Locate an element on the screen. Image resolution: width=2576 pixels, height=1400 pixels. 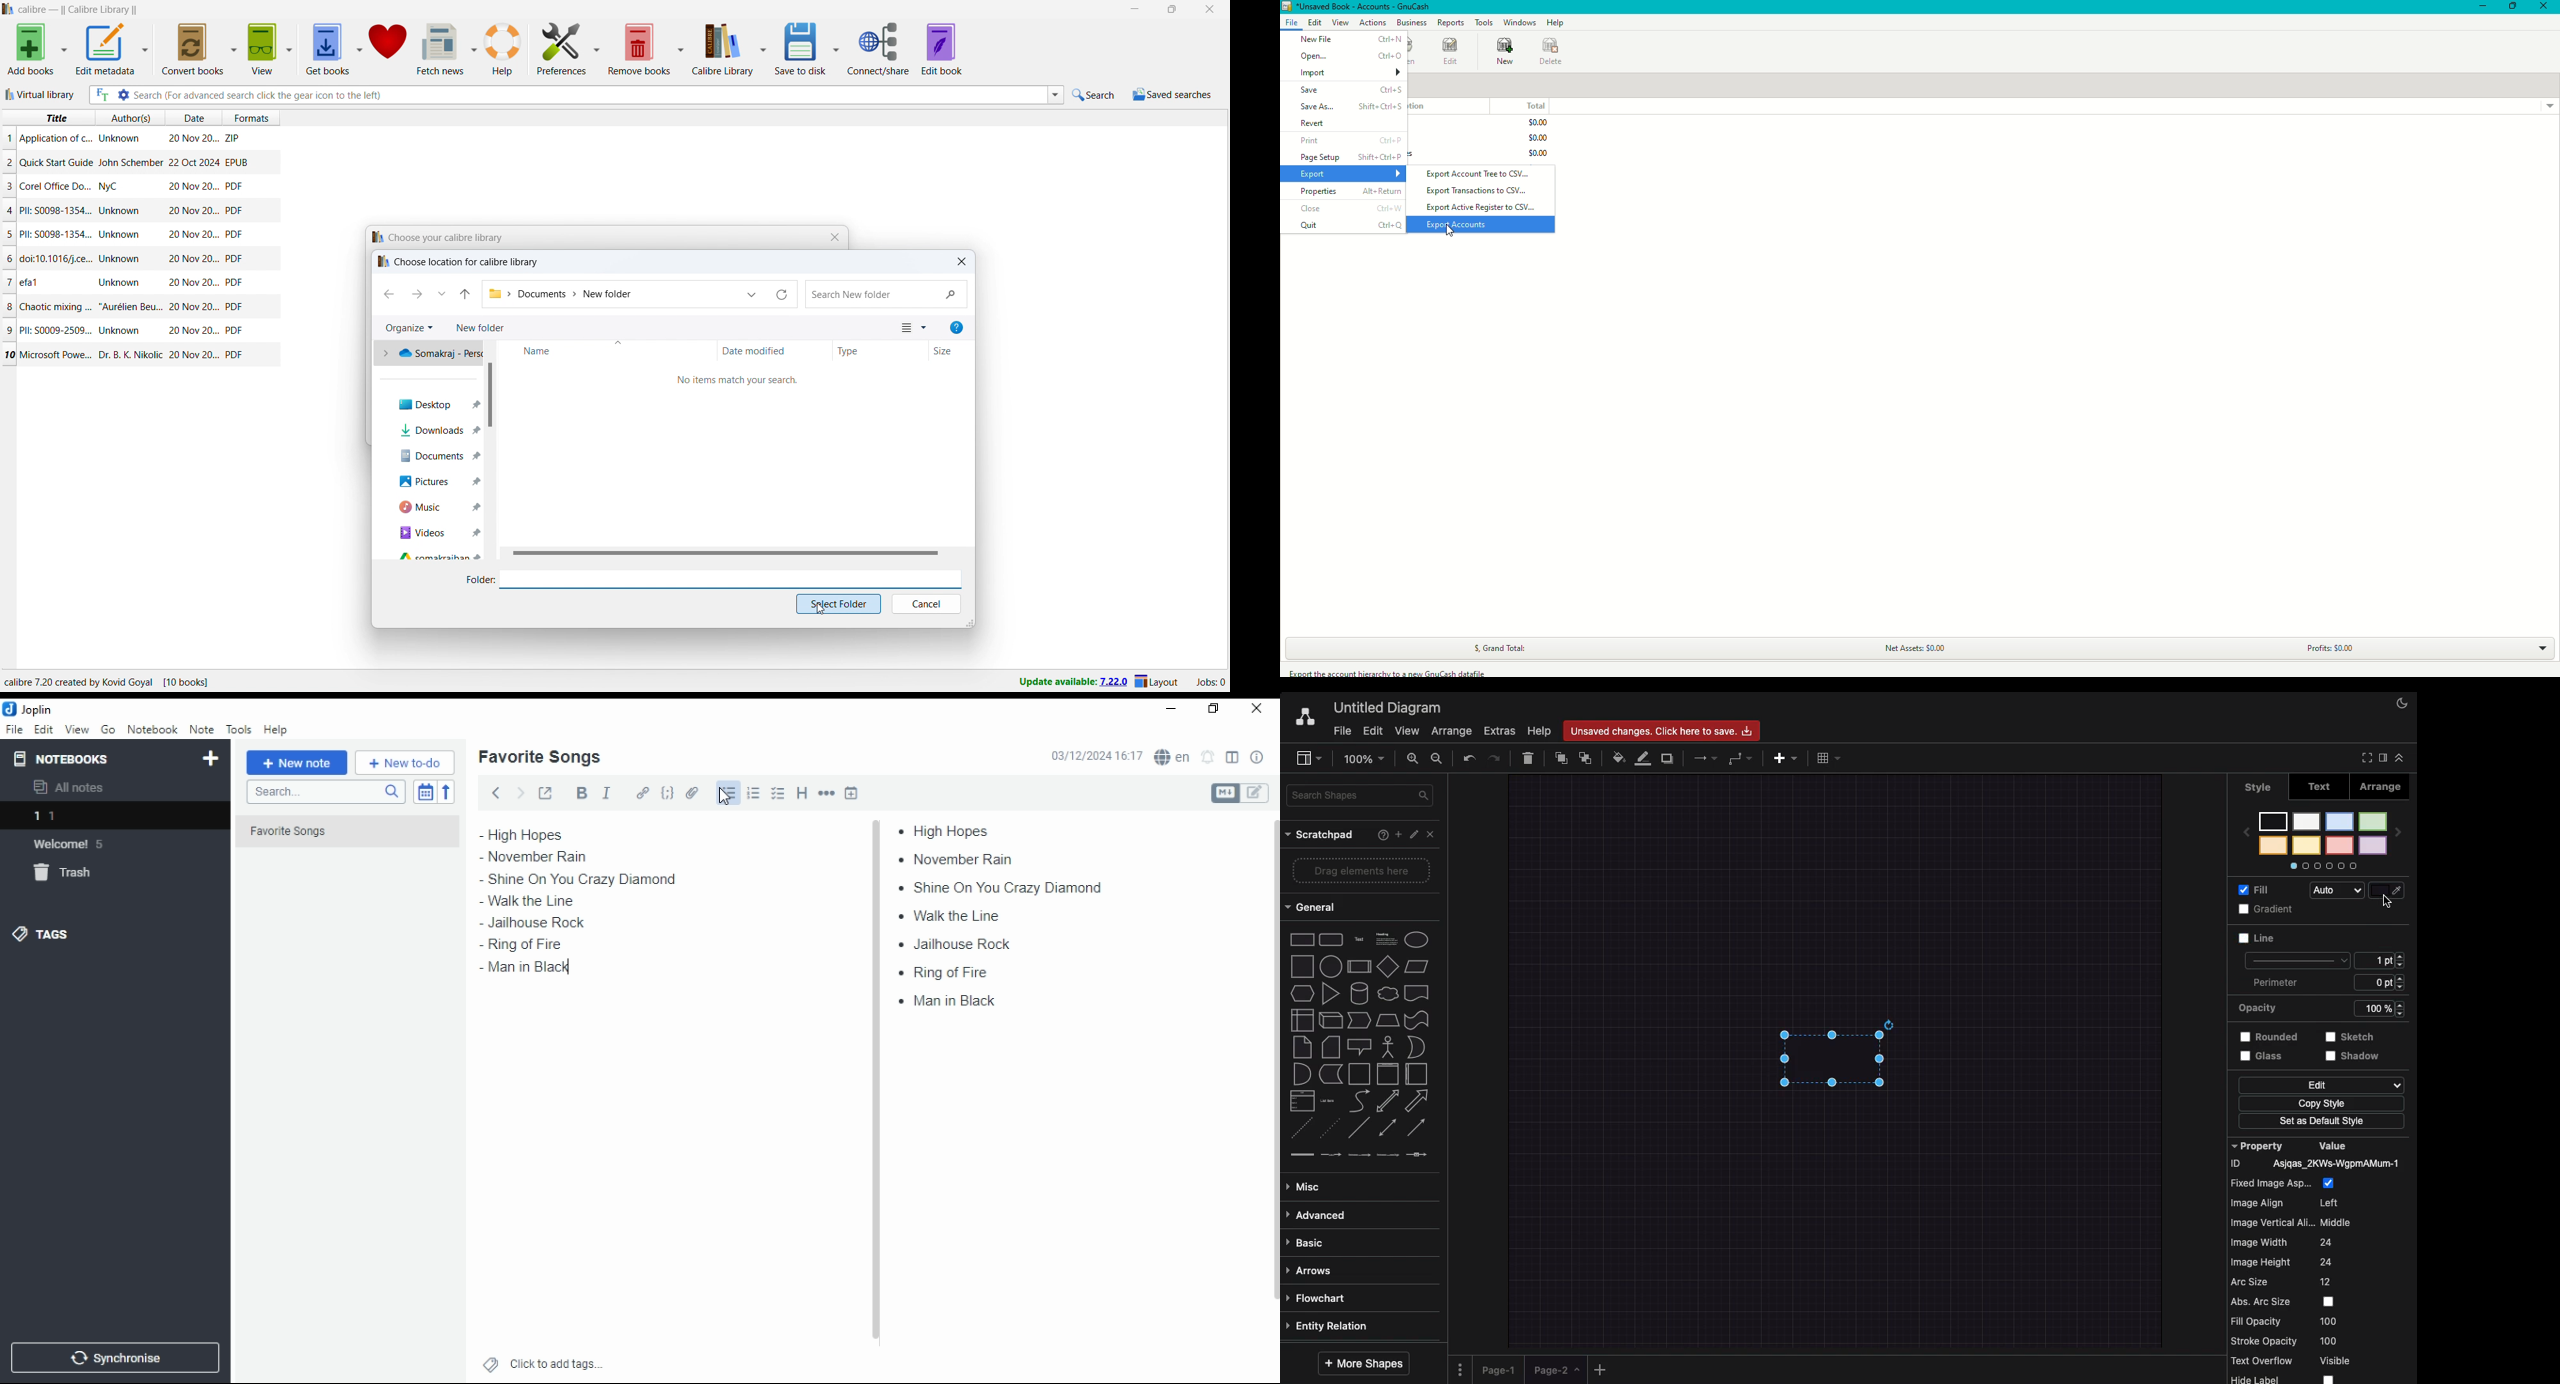
hyperlink is located at coordinates (643, 792).